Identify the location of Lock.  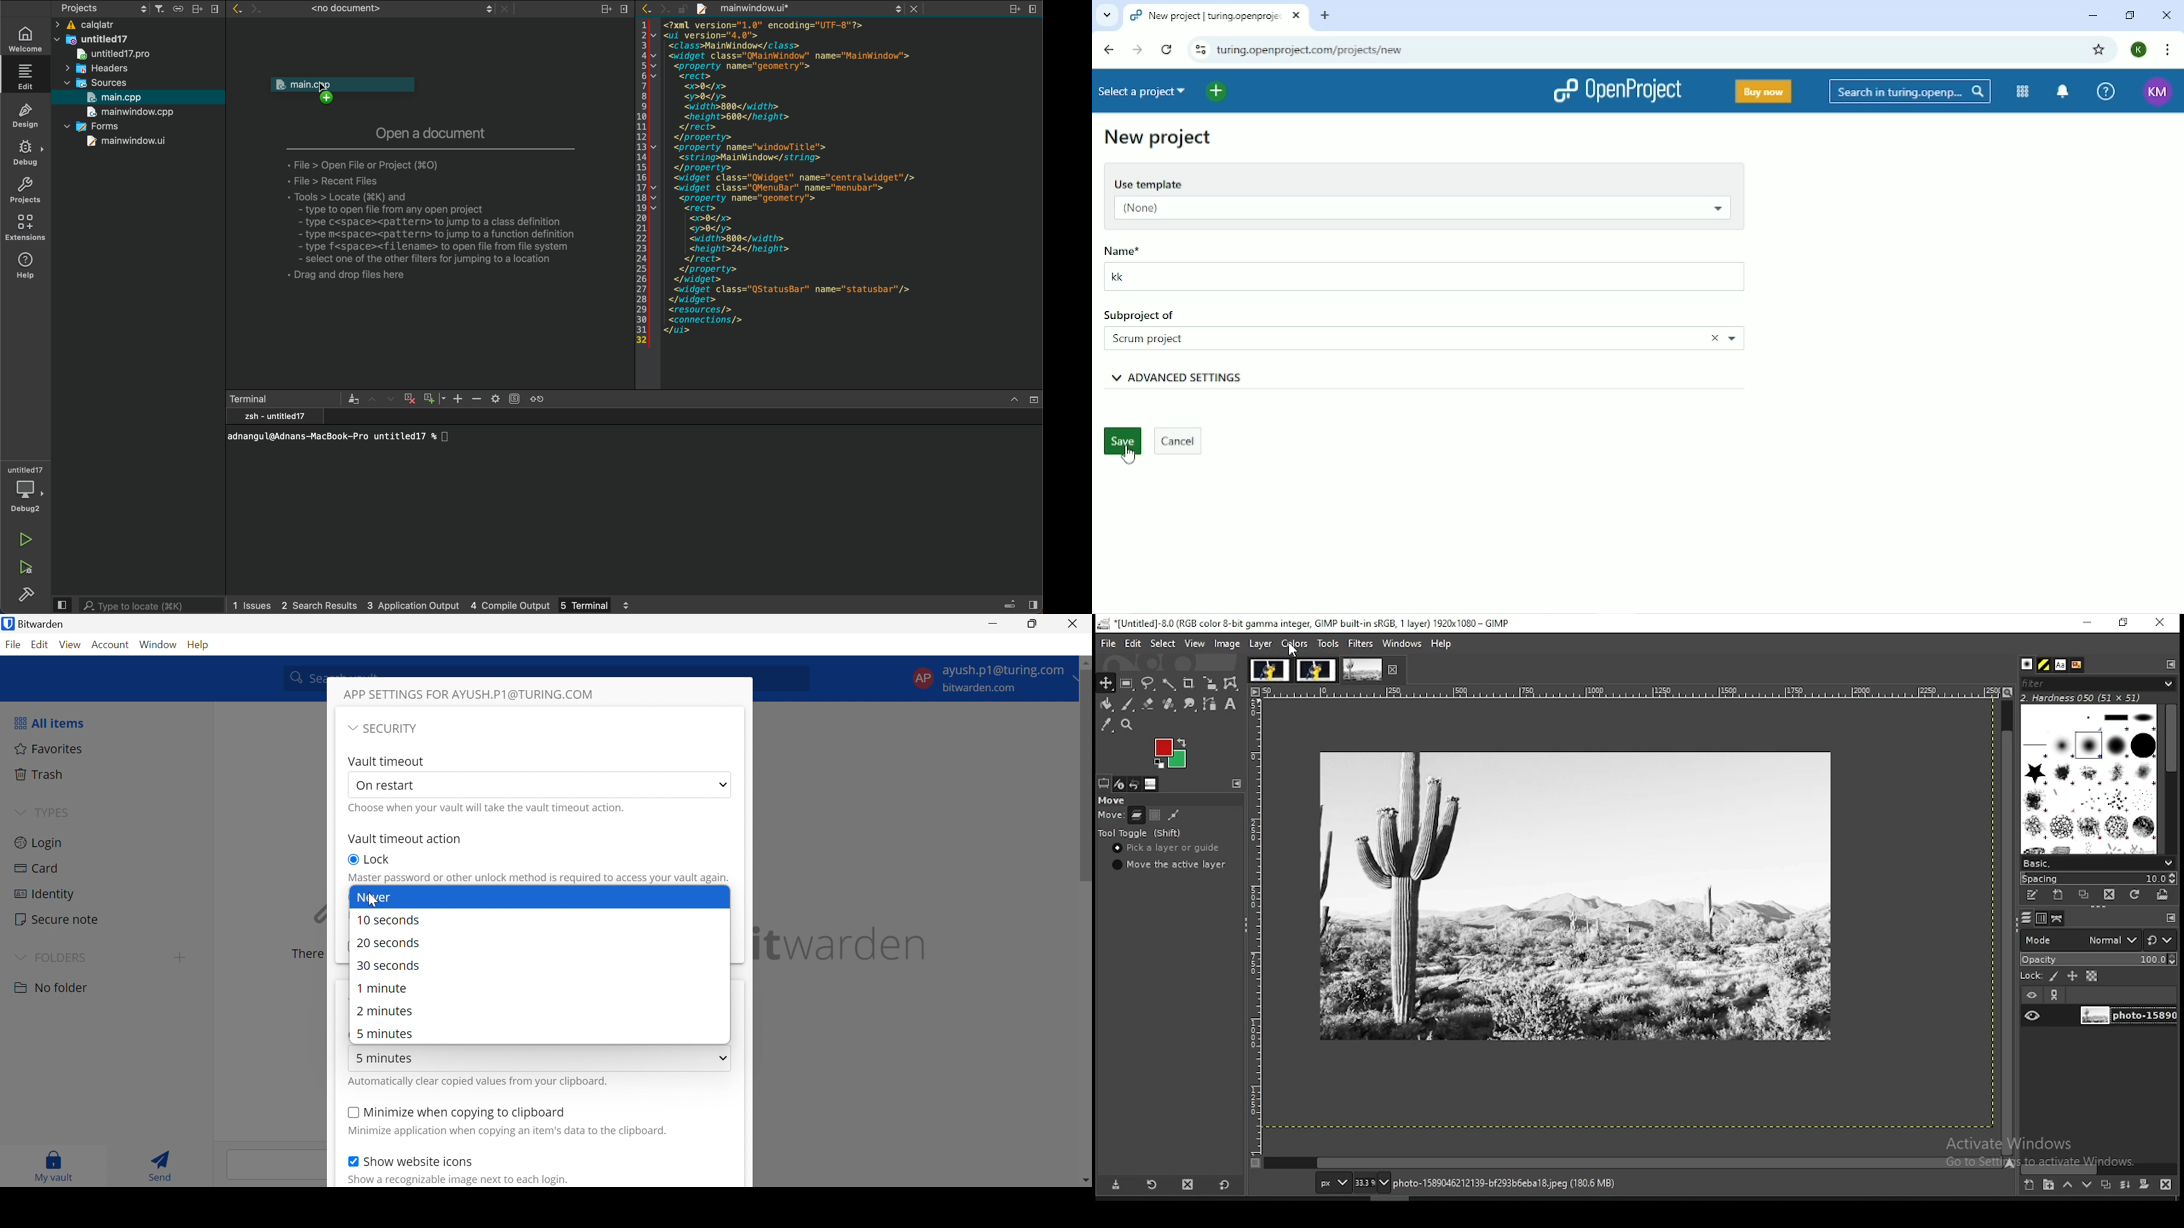
(379, 859).